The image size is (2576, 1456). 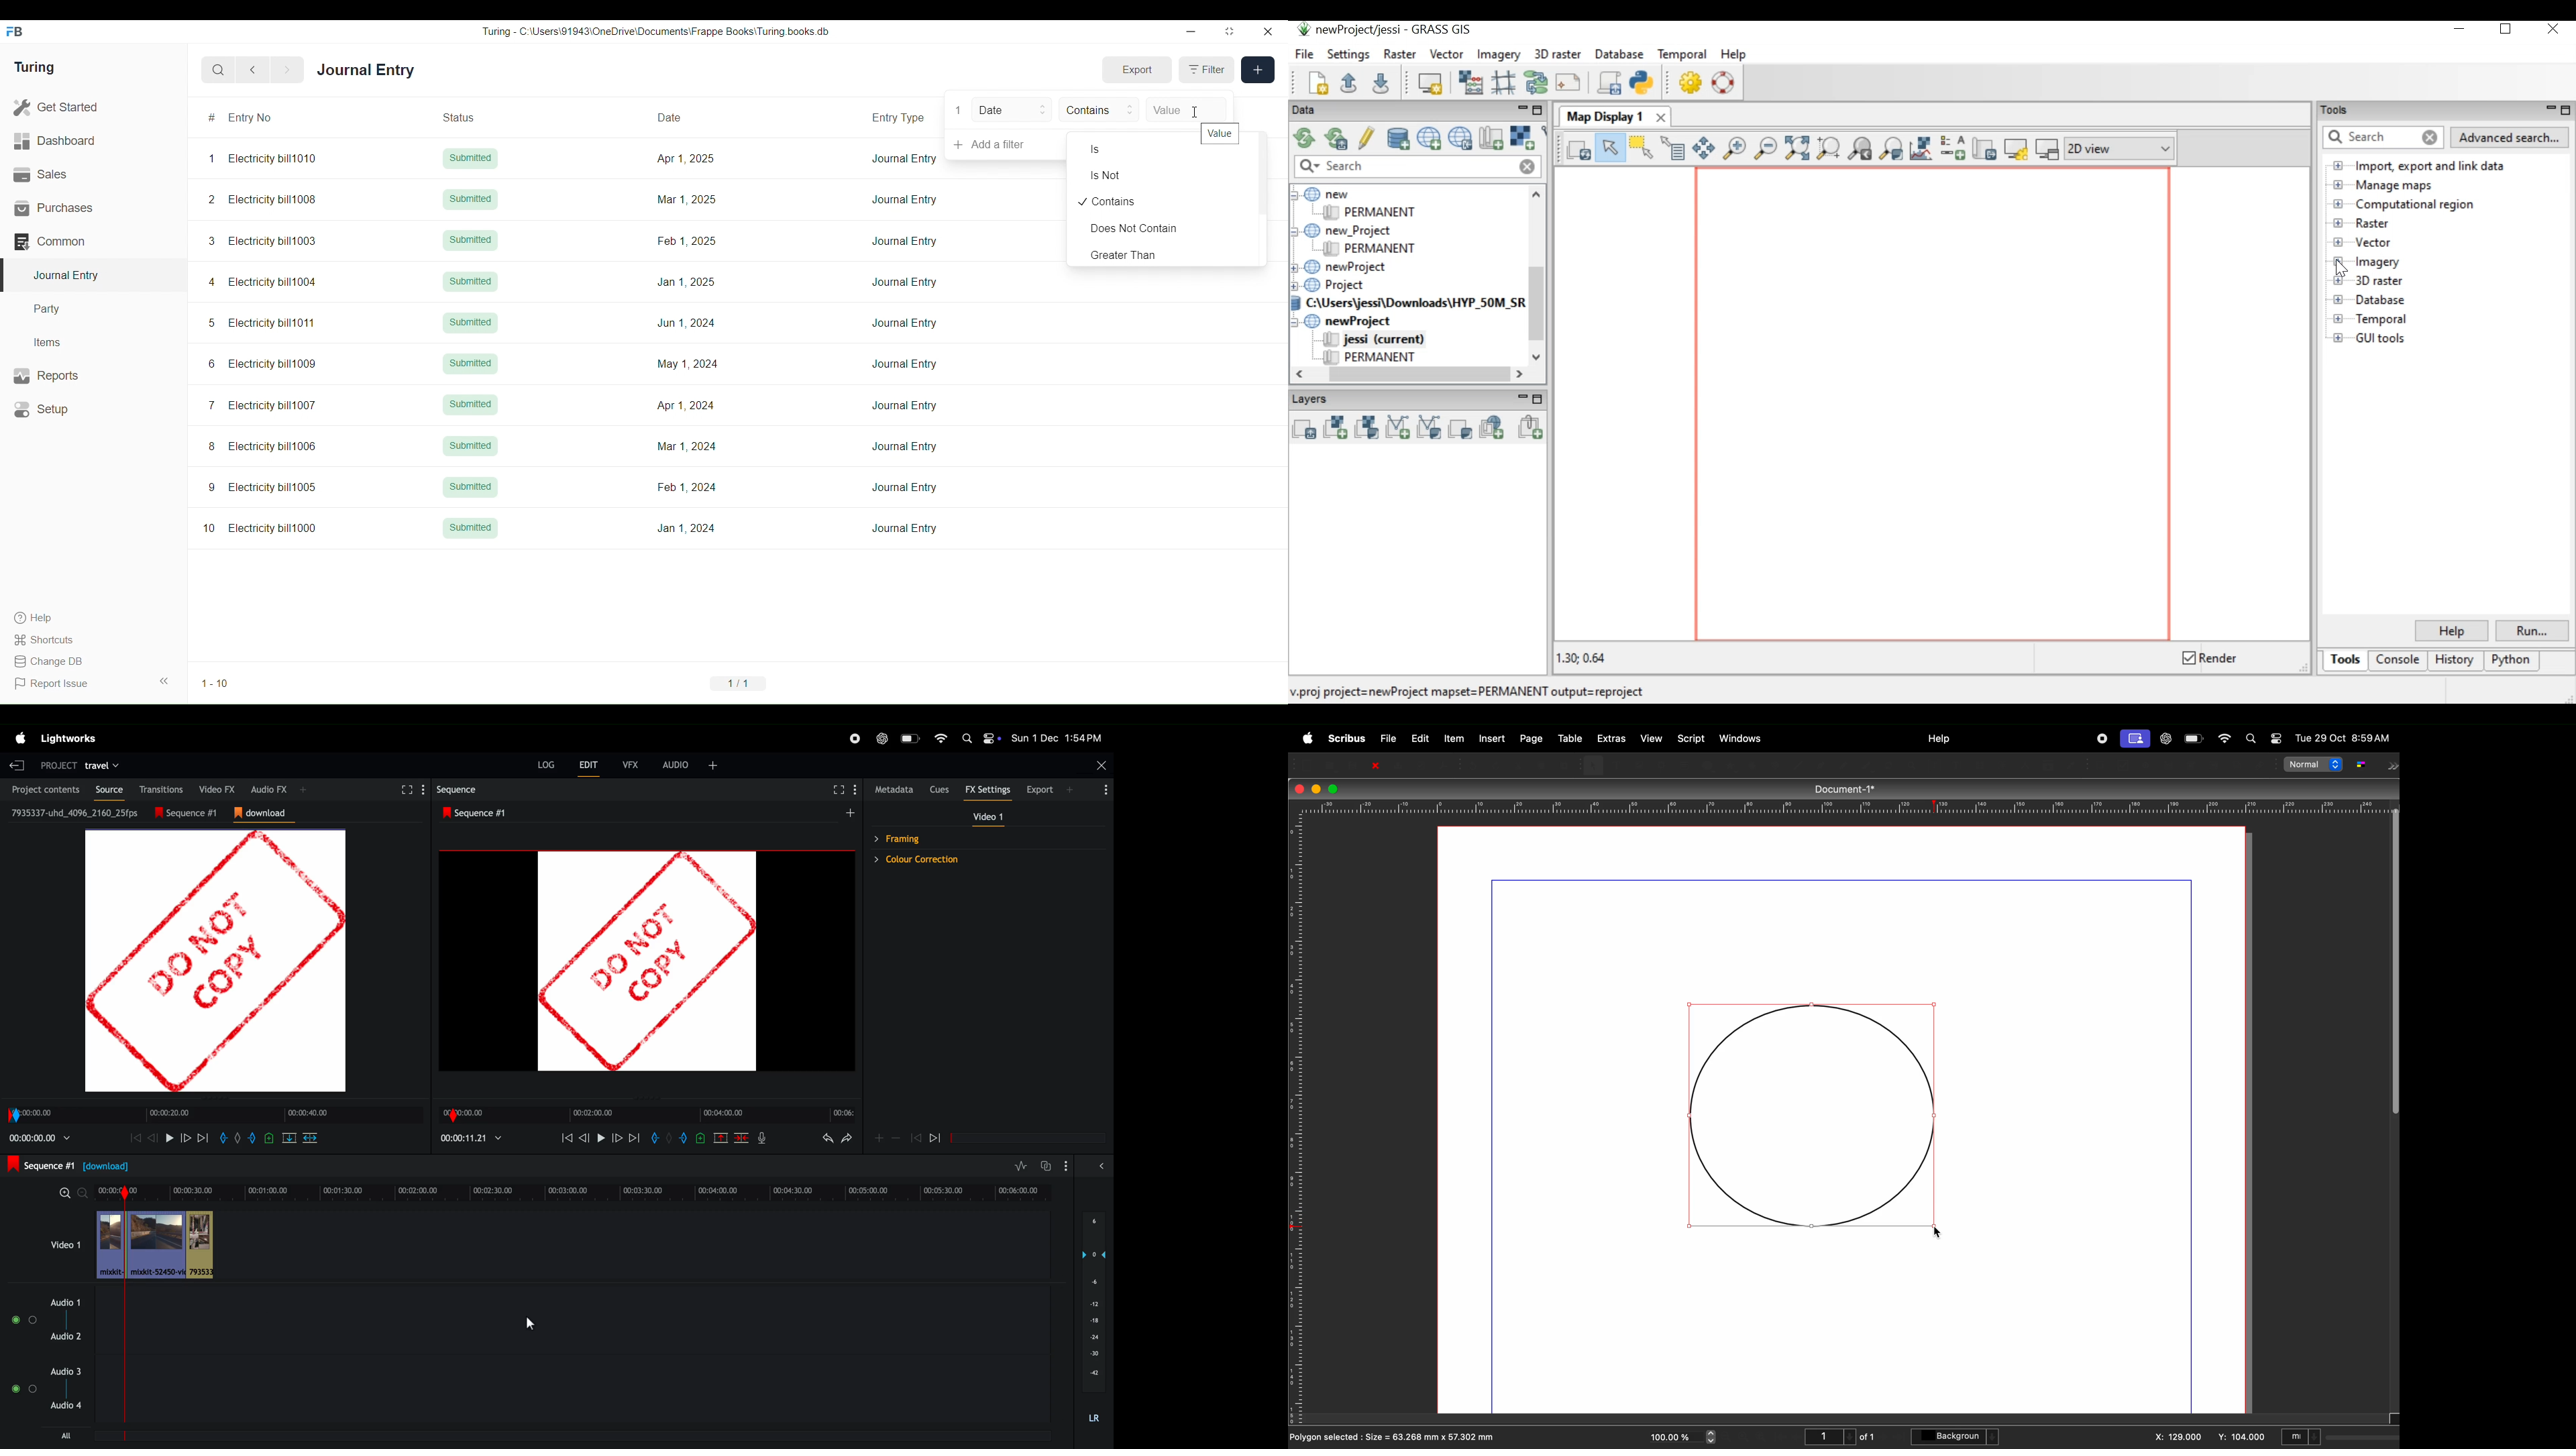 What do you see at coordinates (686, 487) in the screenshot?
I see `Feb 1,2024` at bounding box center [686, 487].